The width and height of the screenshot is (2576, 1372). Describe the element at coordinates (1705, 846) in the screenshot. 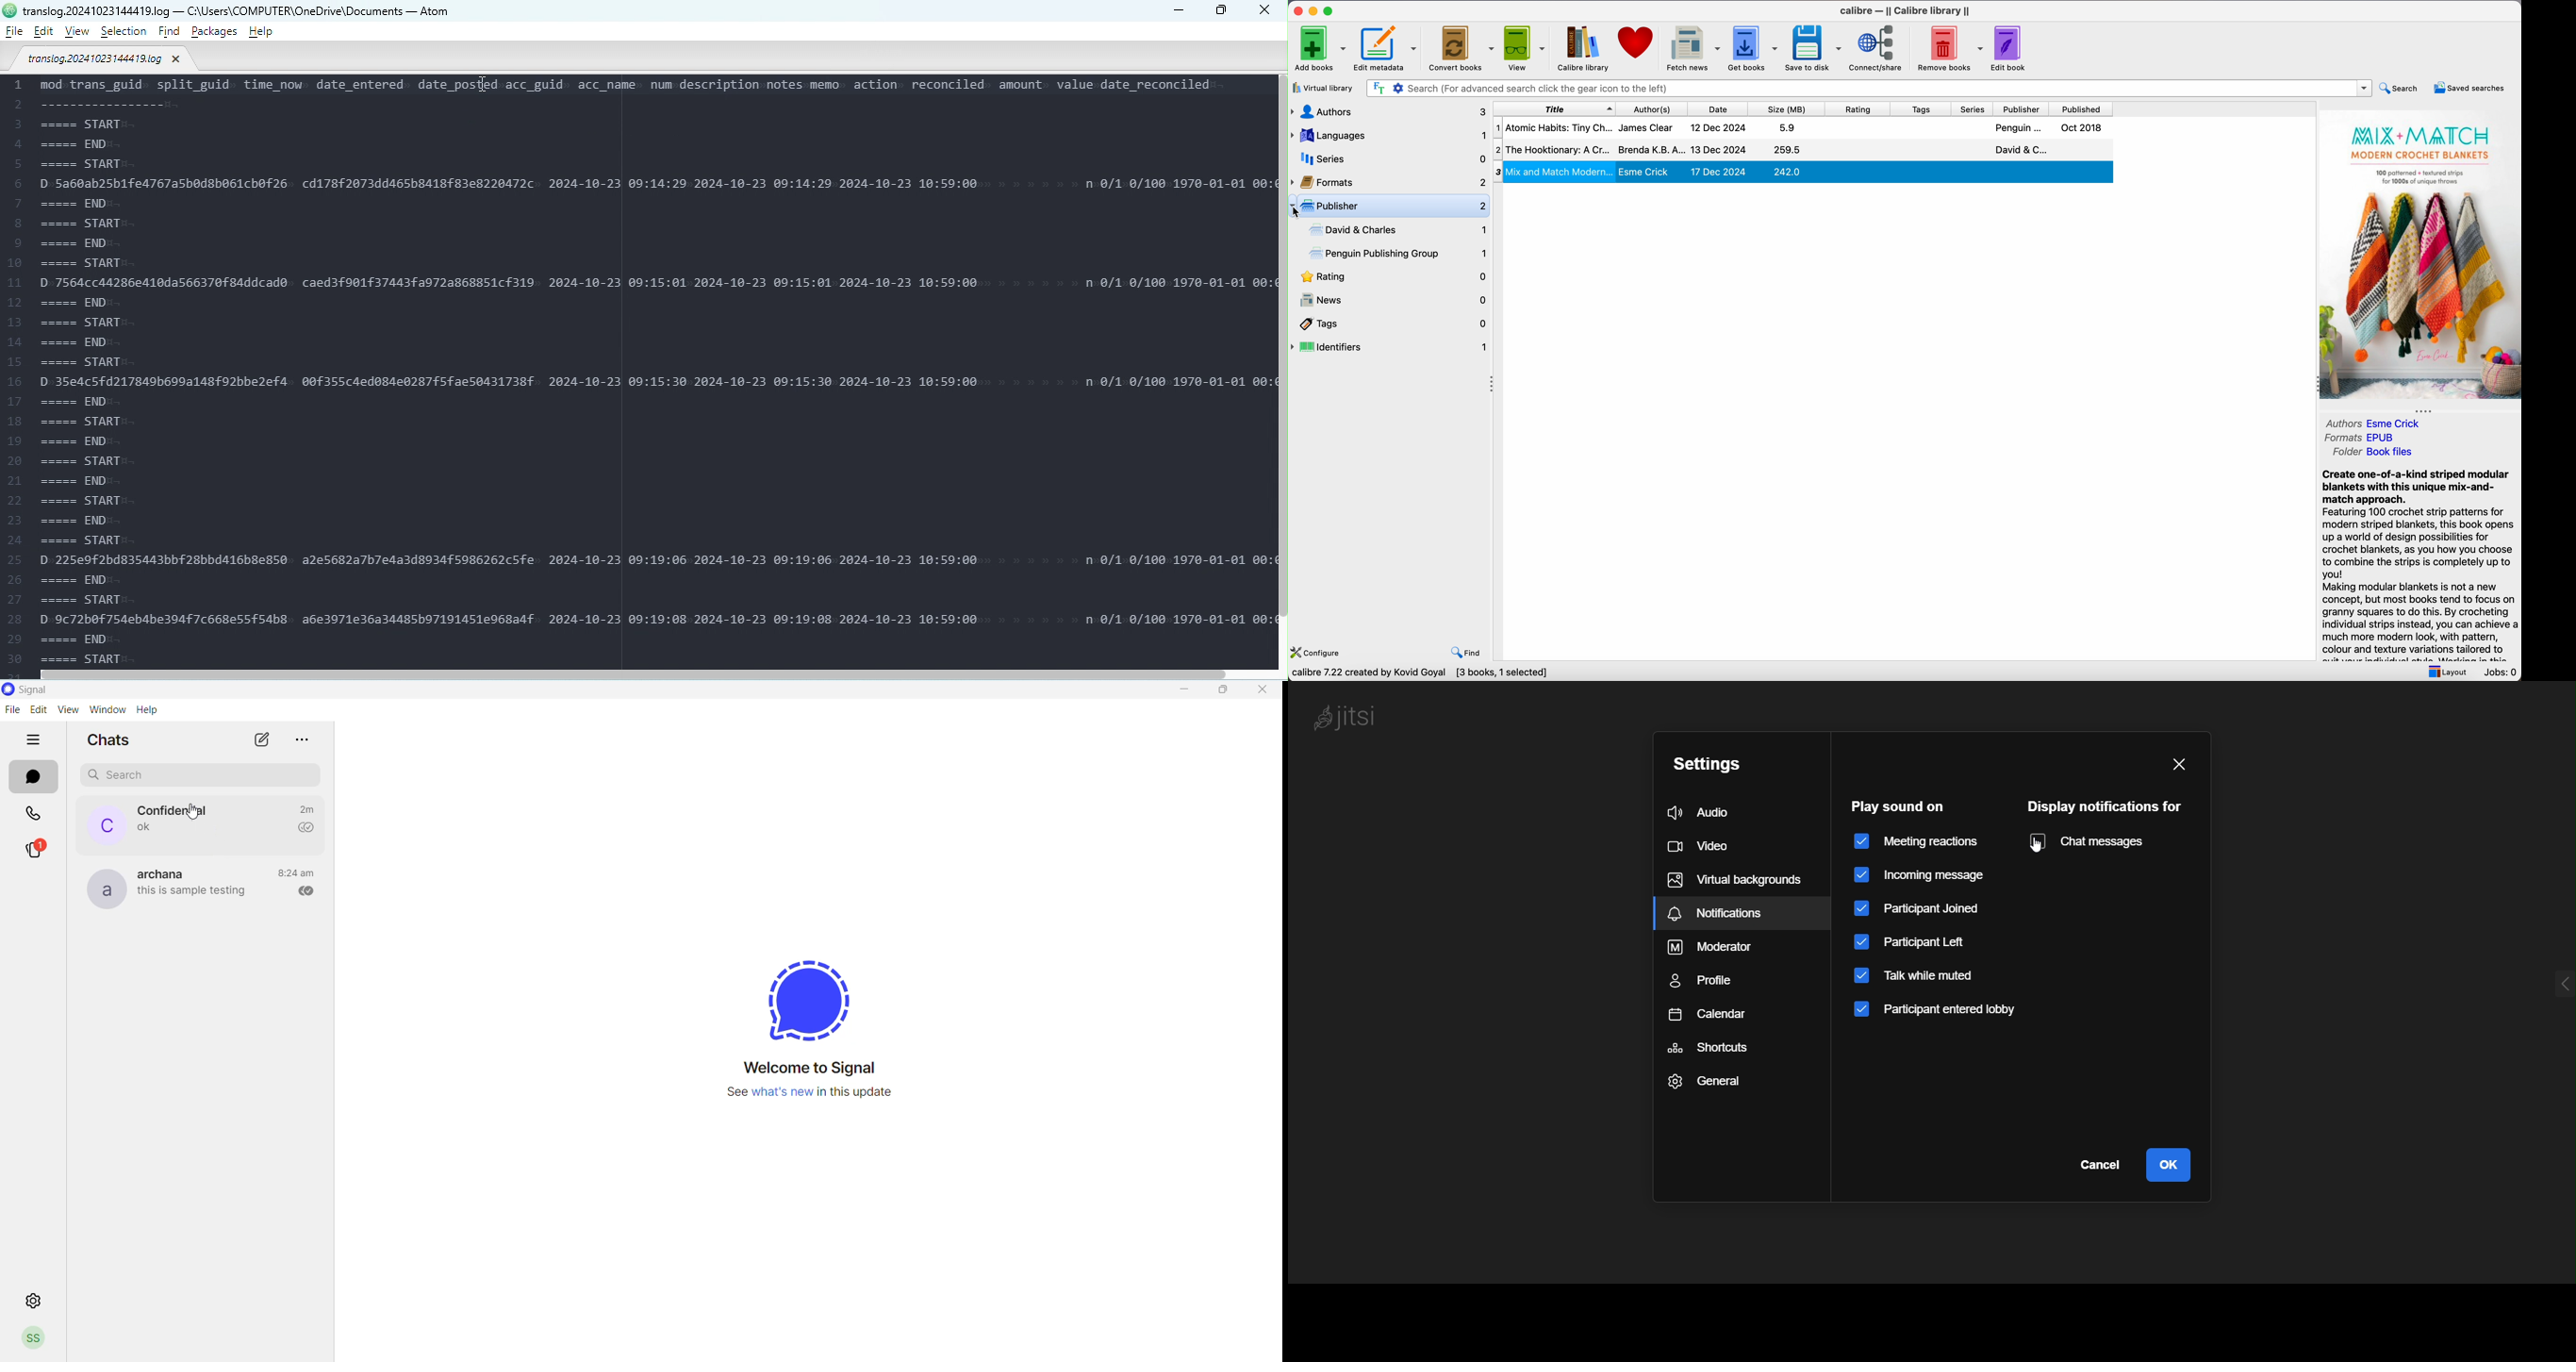

I see `video` at that location.